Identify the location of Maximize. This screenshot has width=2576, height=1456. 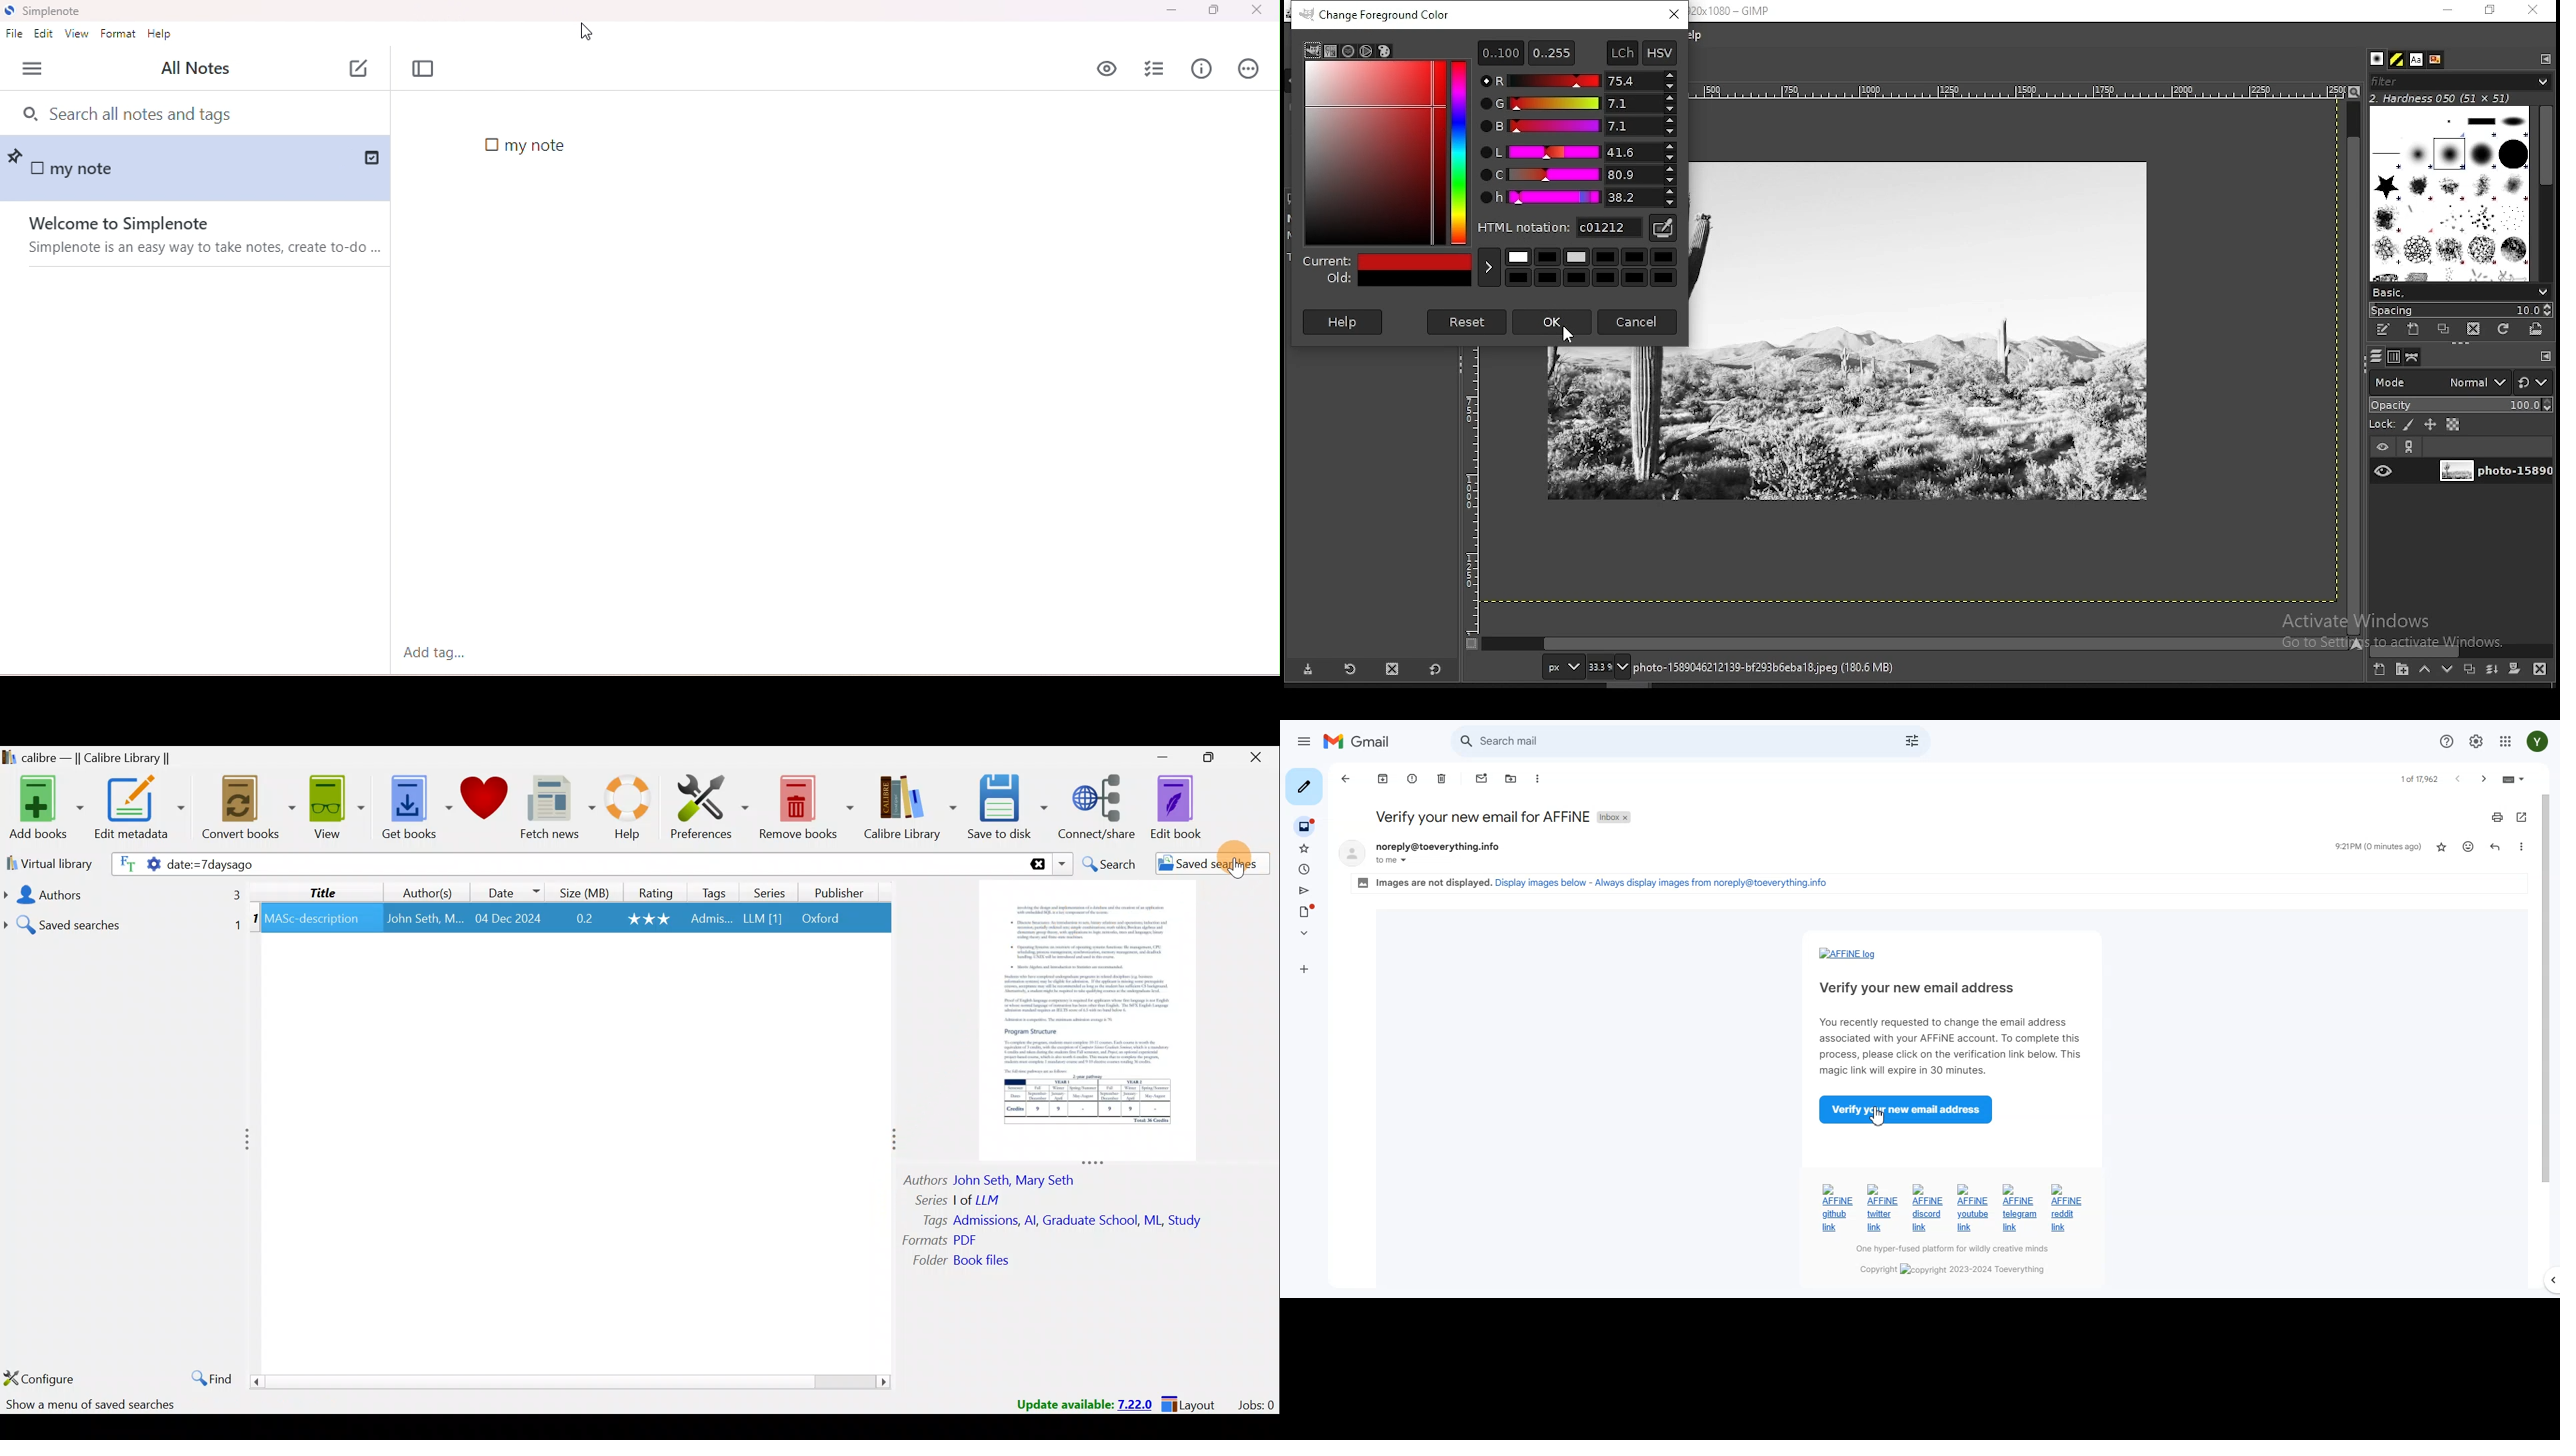
(1203, 760).